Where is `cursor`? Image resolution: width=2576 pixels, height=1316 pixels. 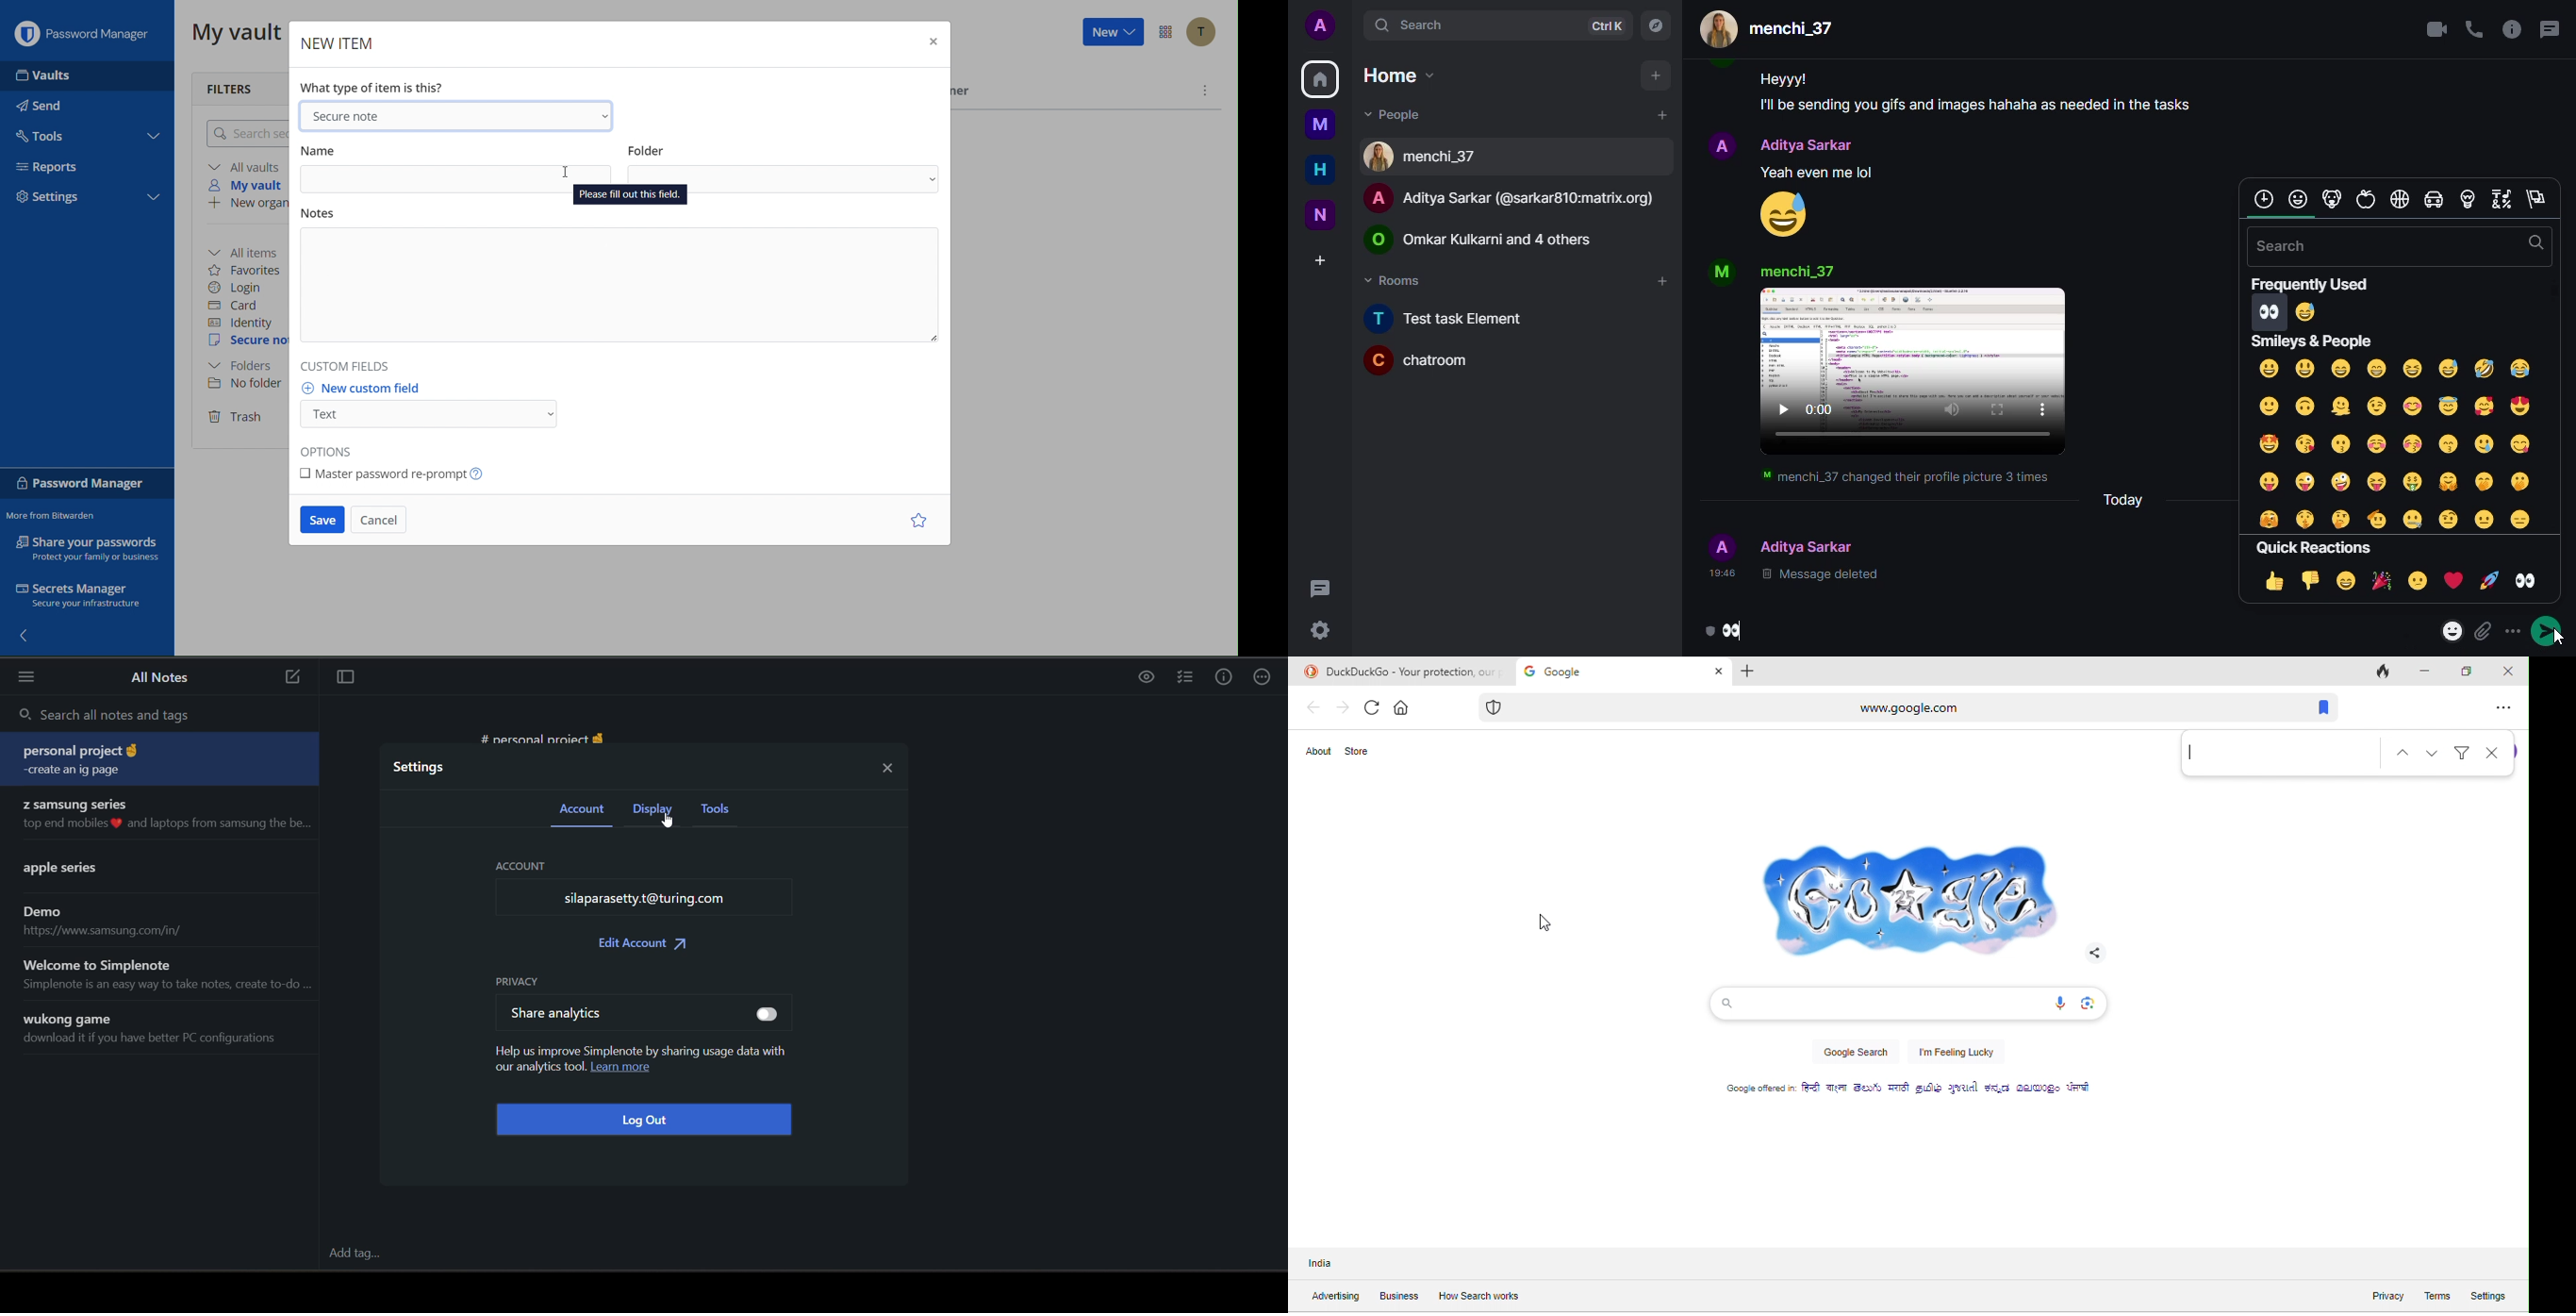
cursor is located at coordinates (672, 822).